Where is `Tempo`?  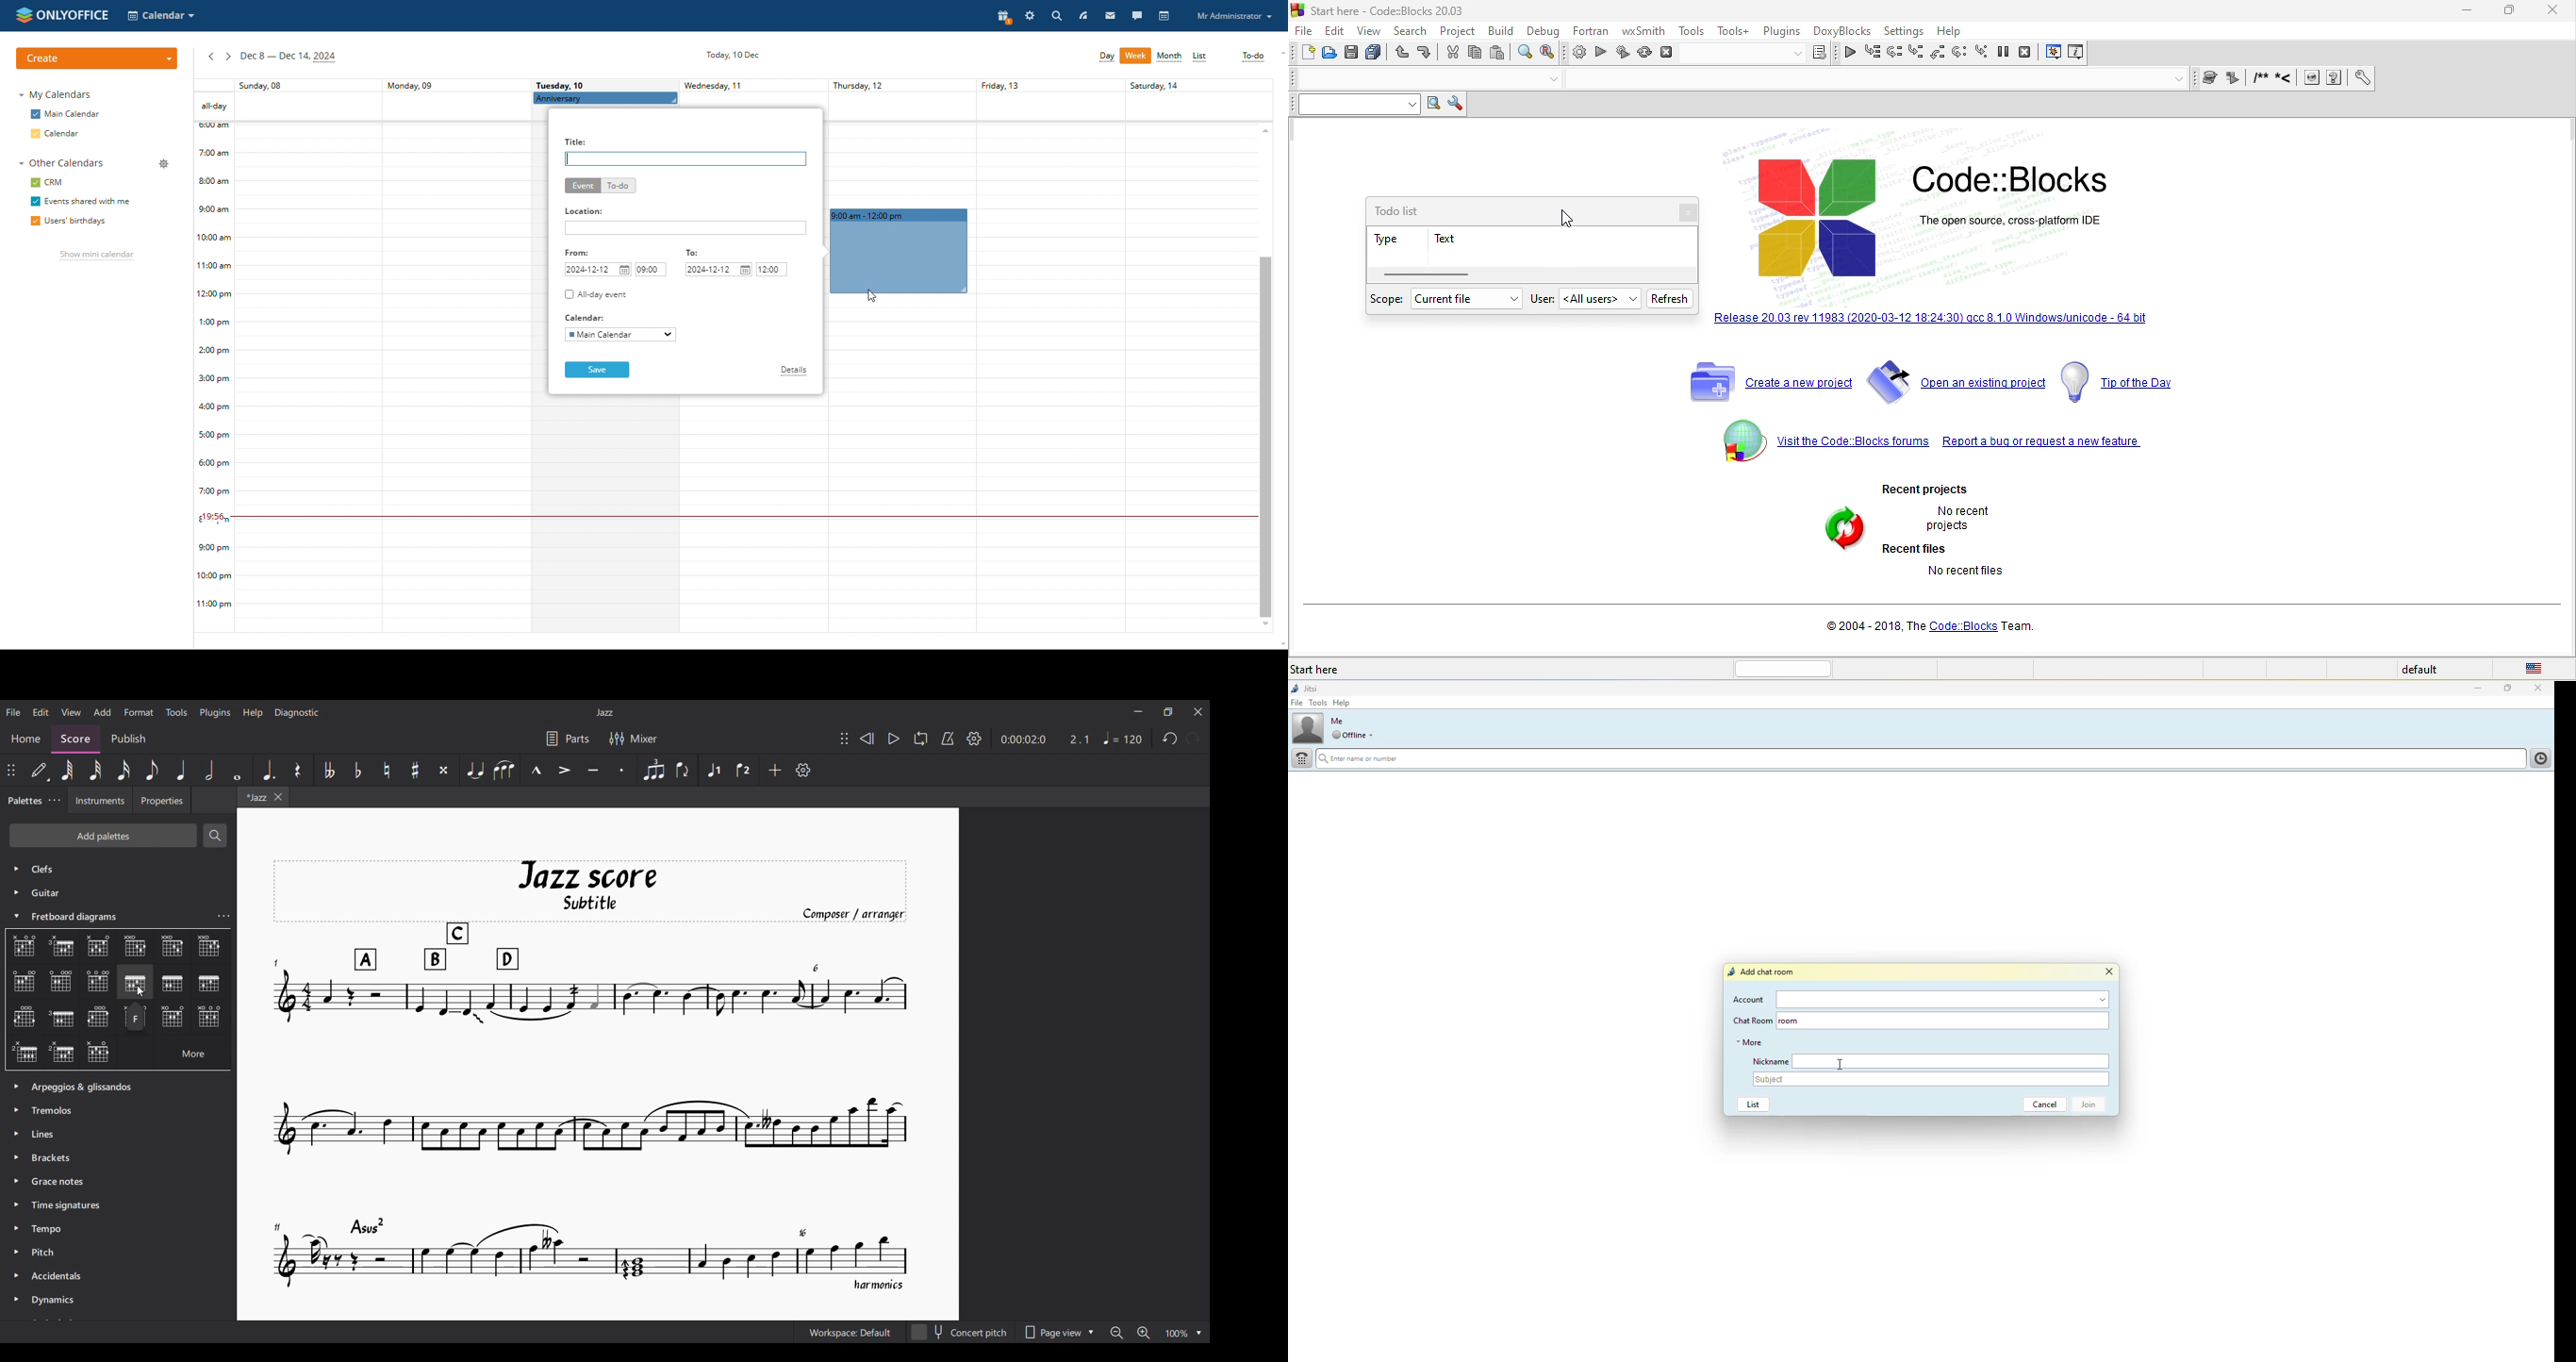
Tempo is located at coordinates (1123, 738).